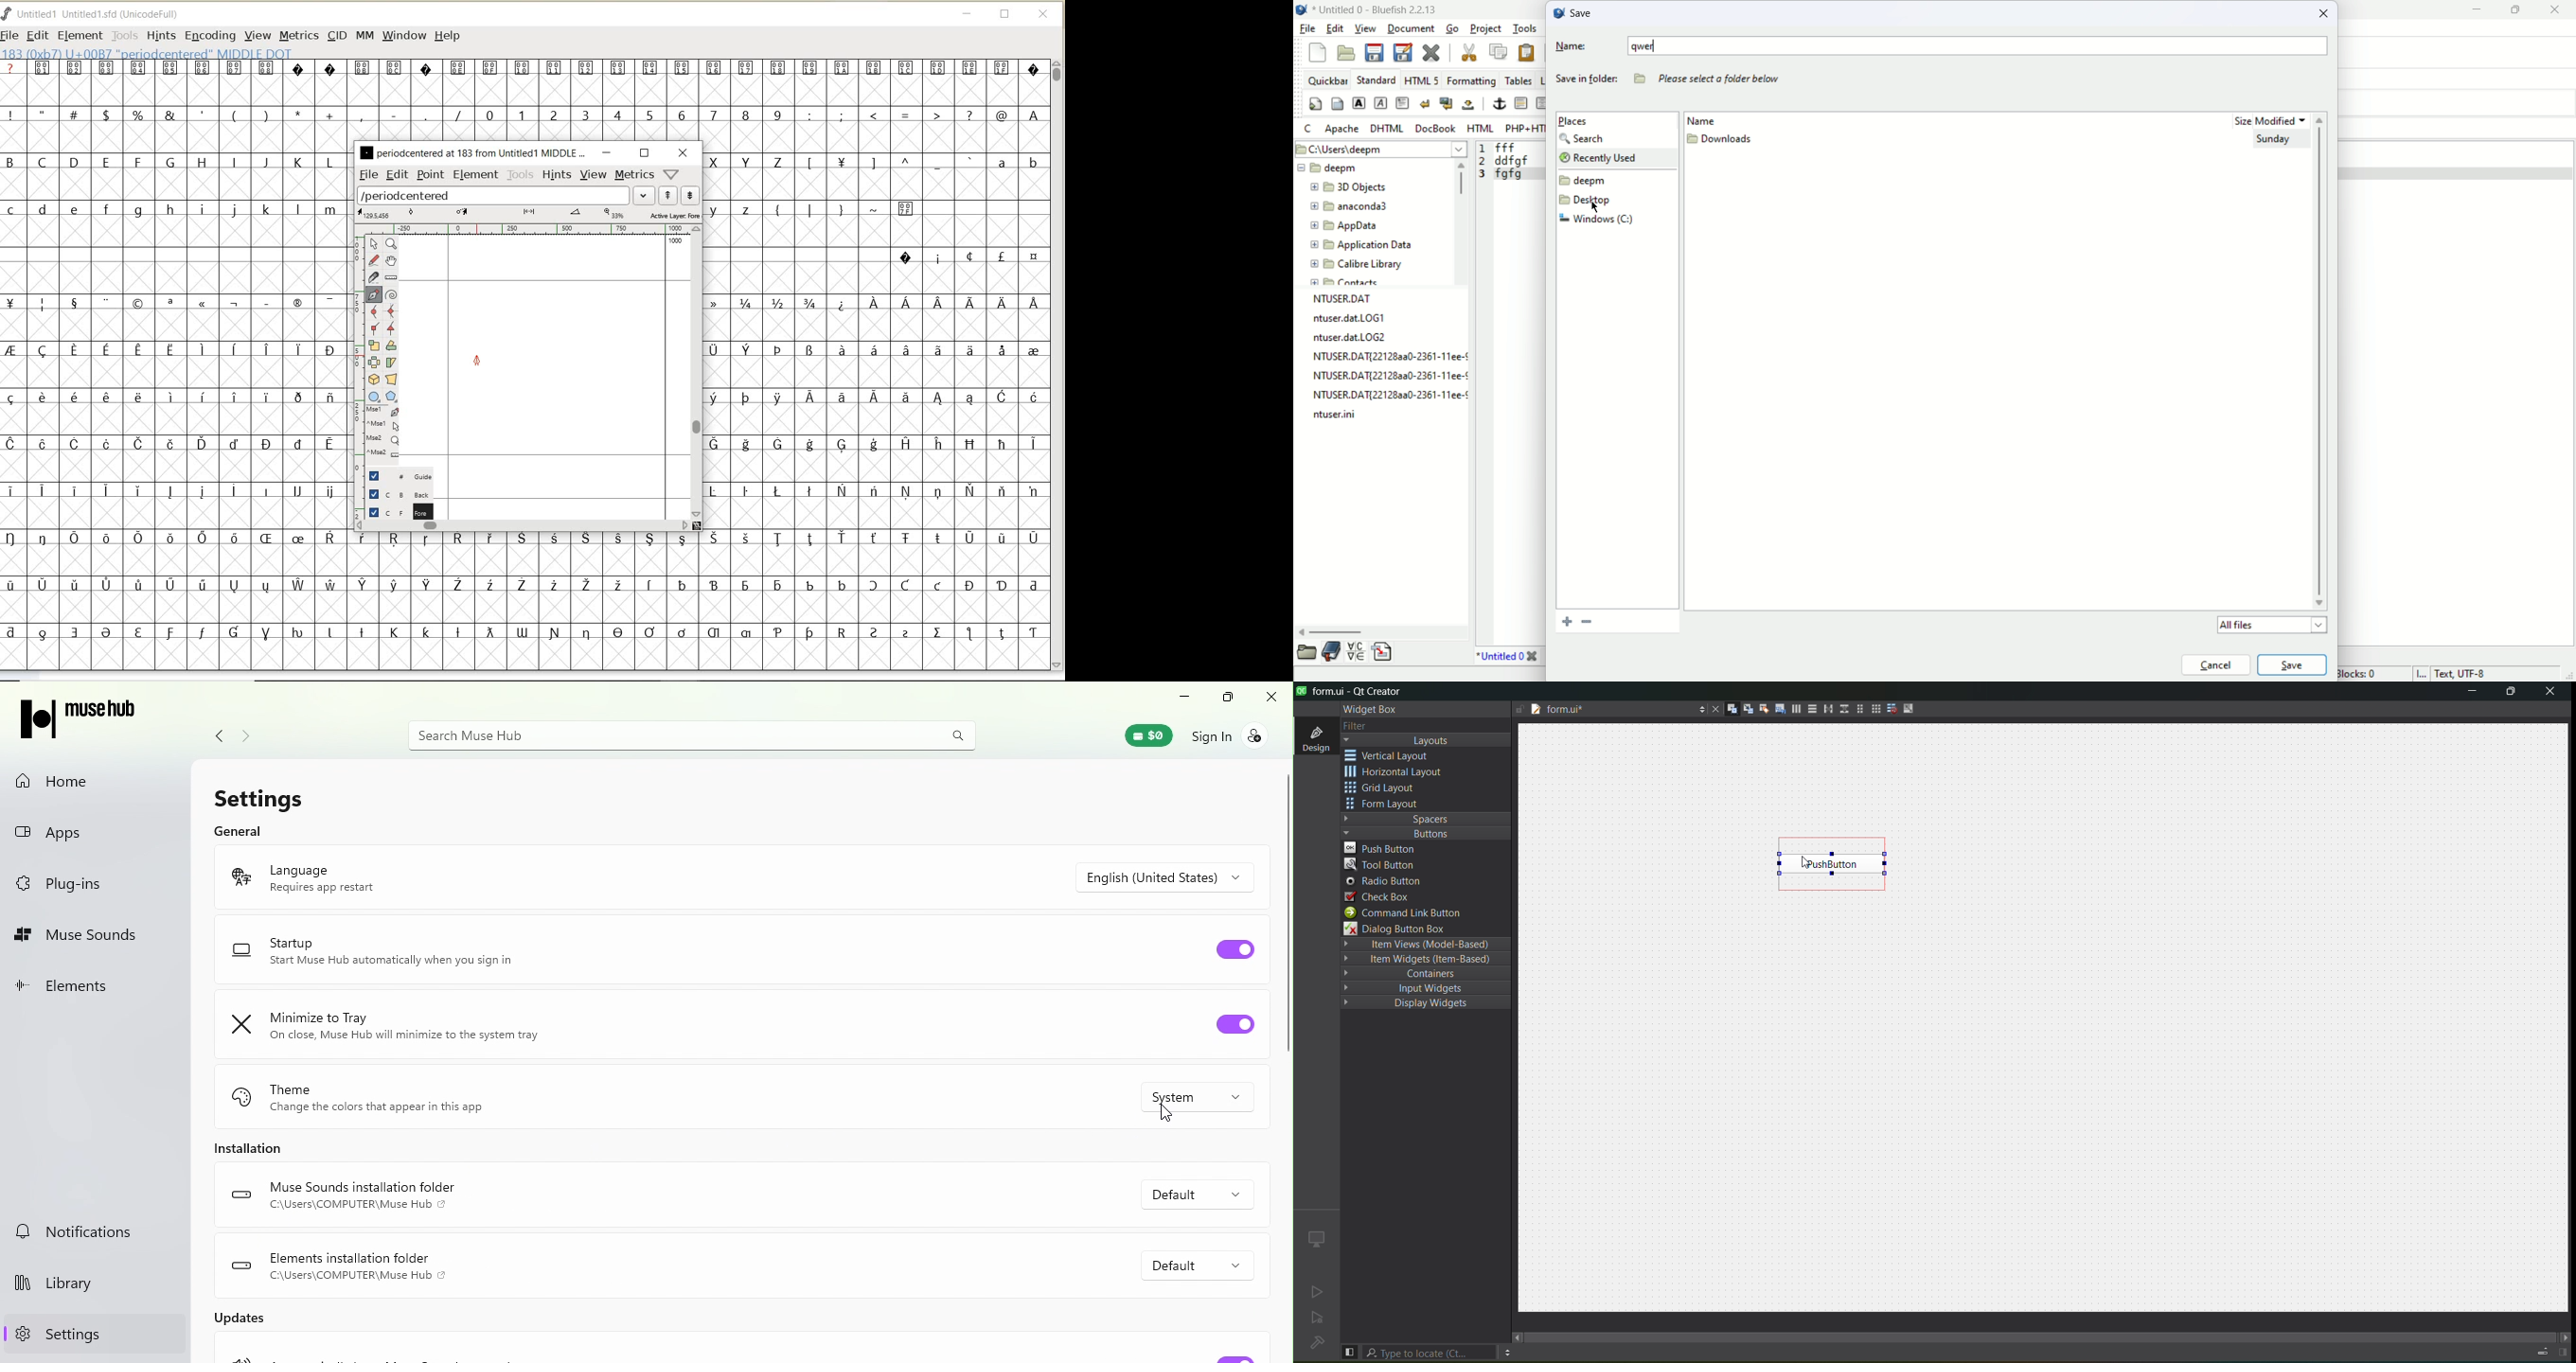  Describe the element at coordinates (1452, 29) in the screenshot. I see `go` at that location.